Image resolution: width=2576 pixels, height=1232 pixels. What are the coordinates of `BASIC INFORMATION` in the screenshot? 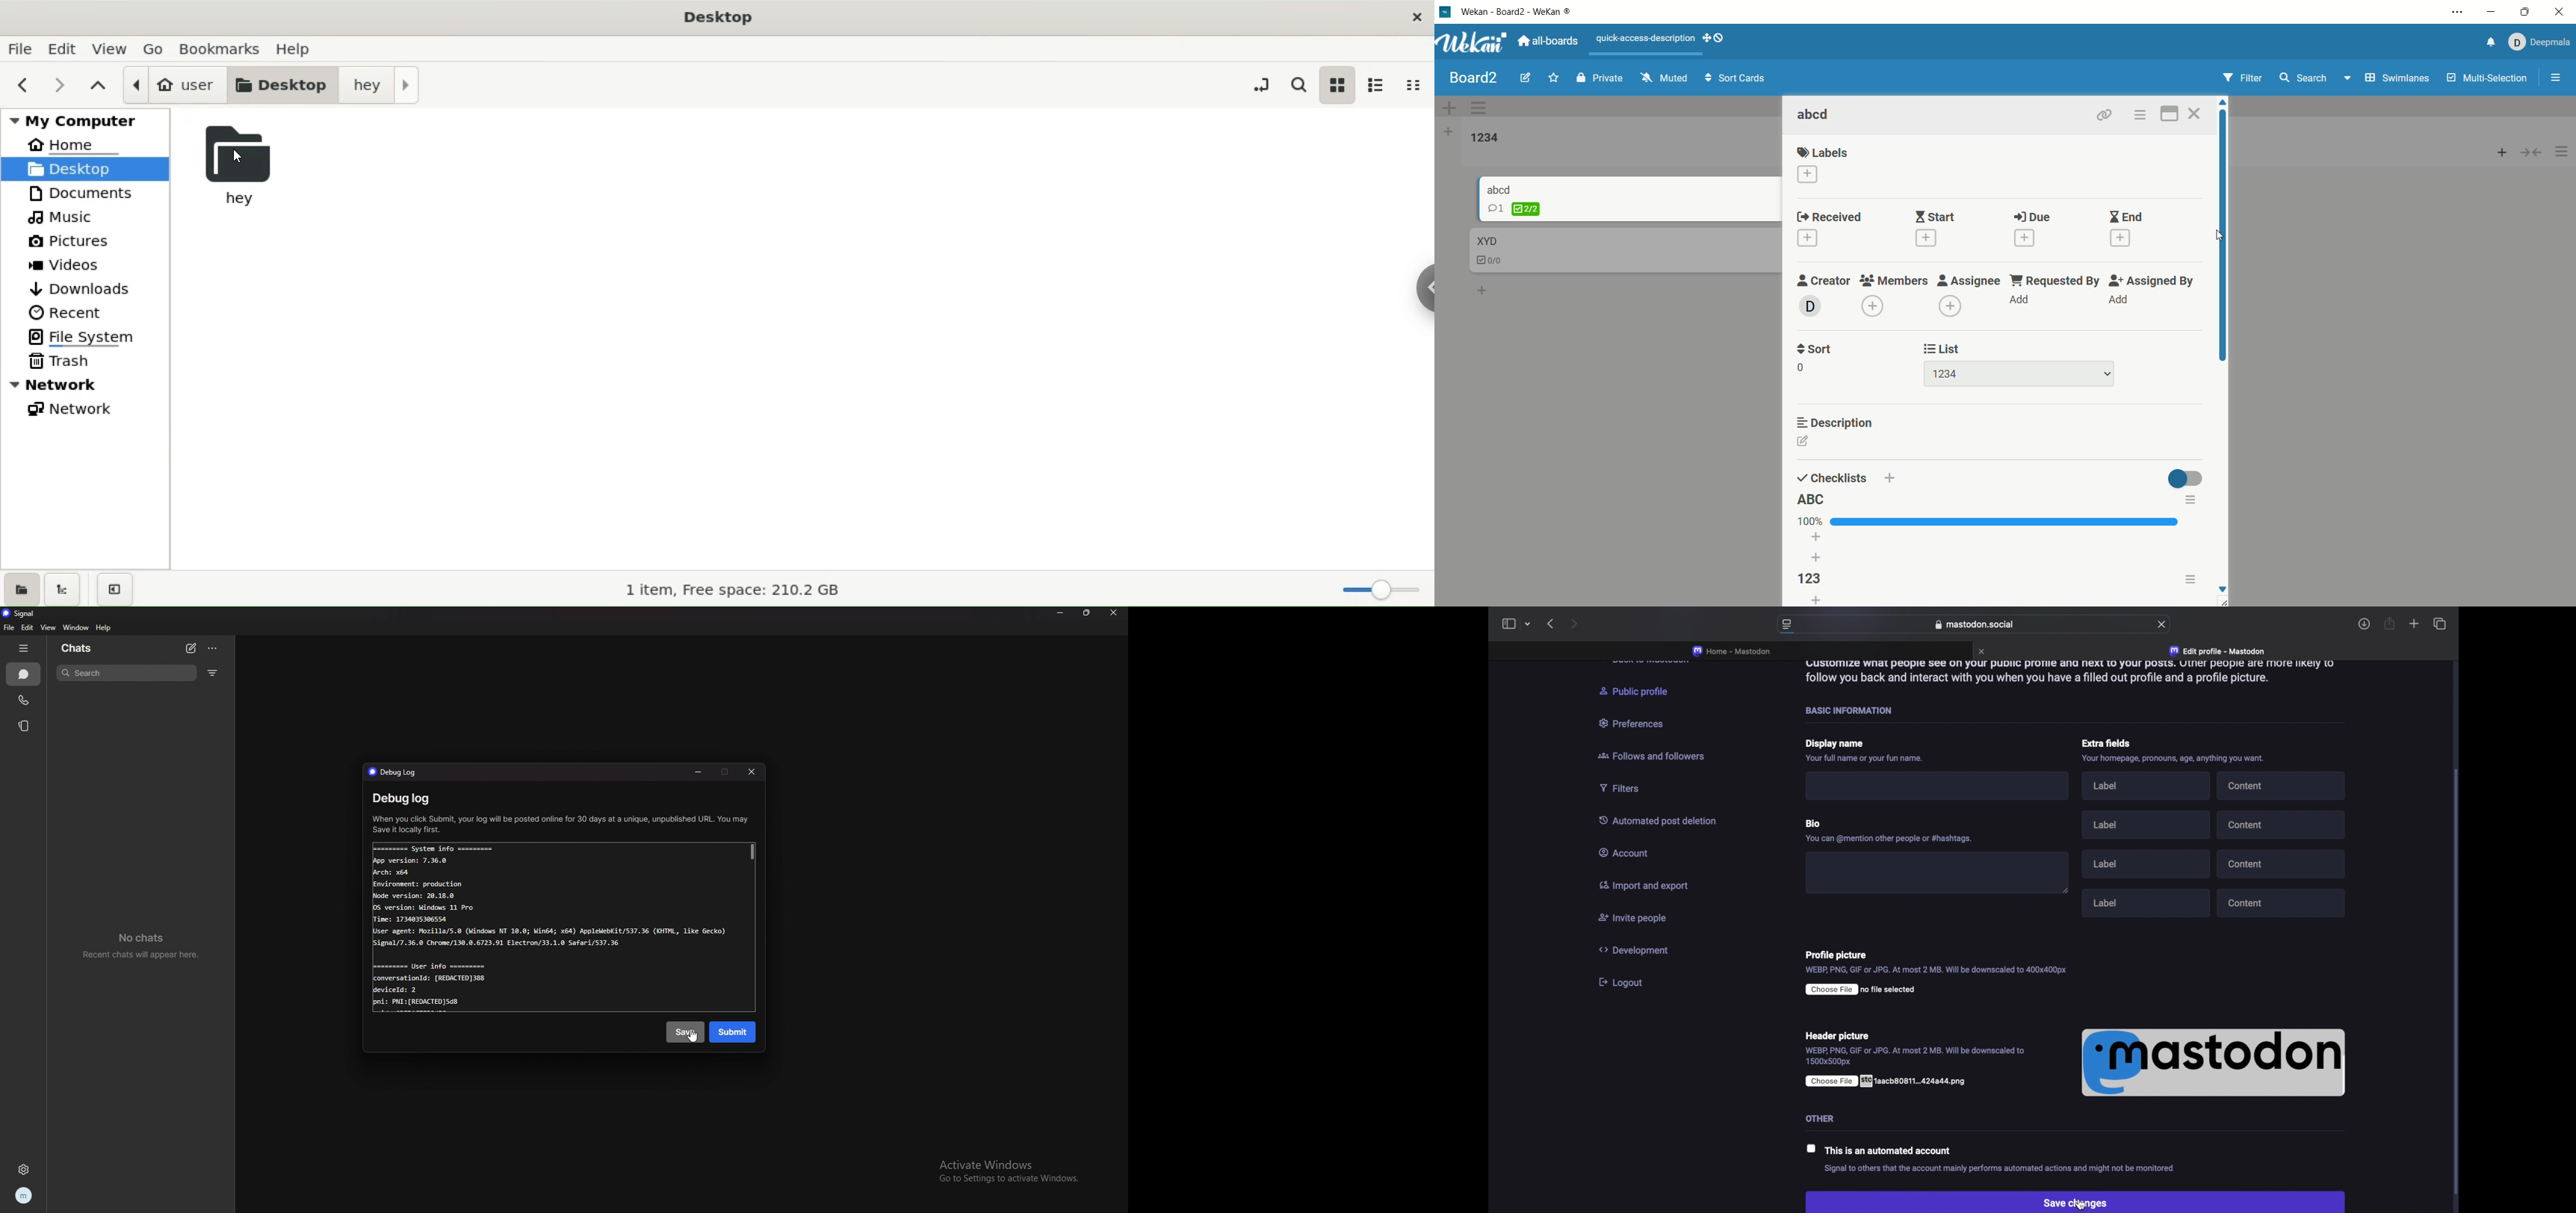 It's located at (1849, 710).